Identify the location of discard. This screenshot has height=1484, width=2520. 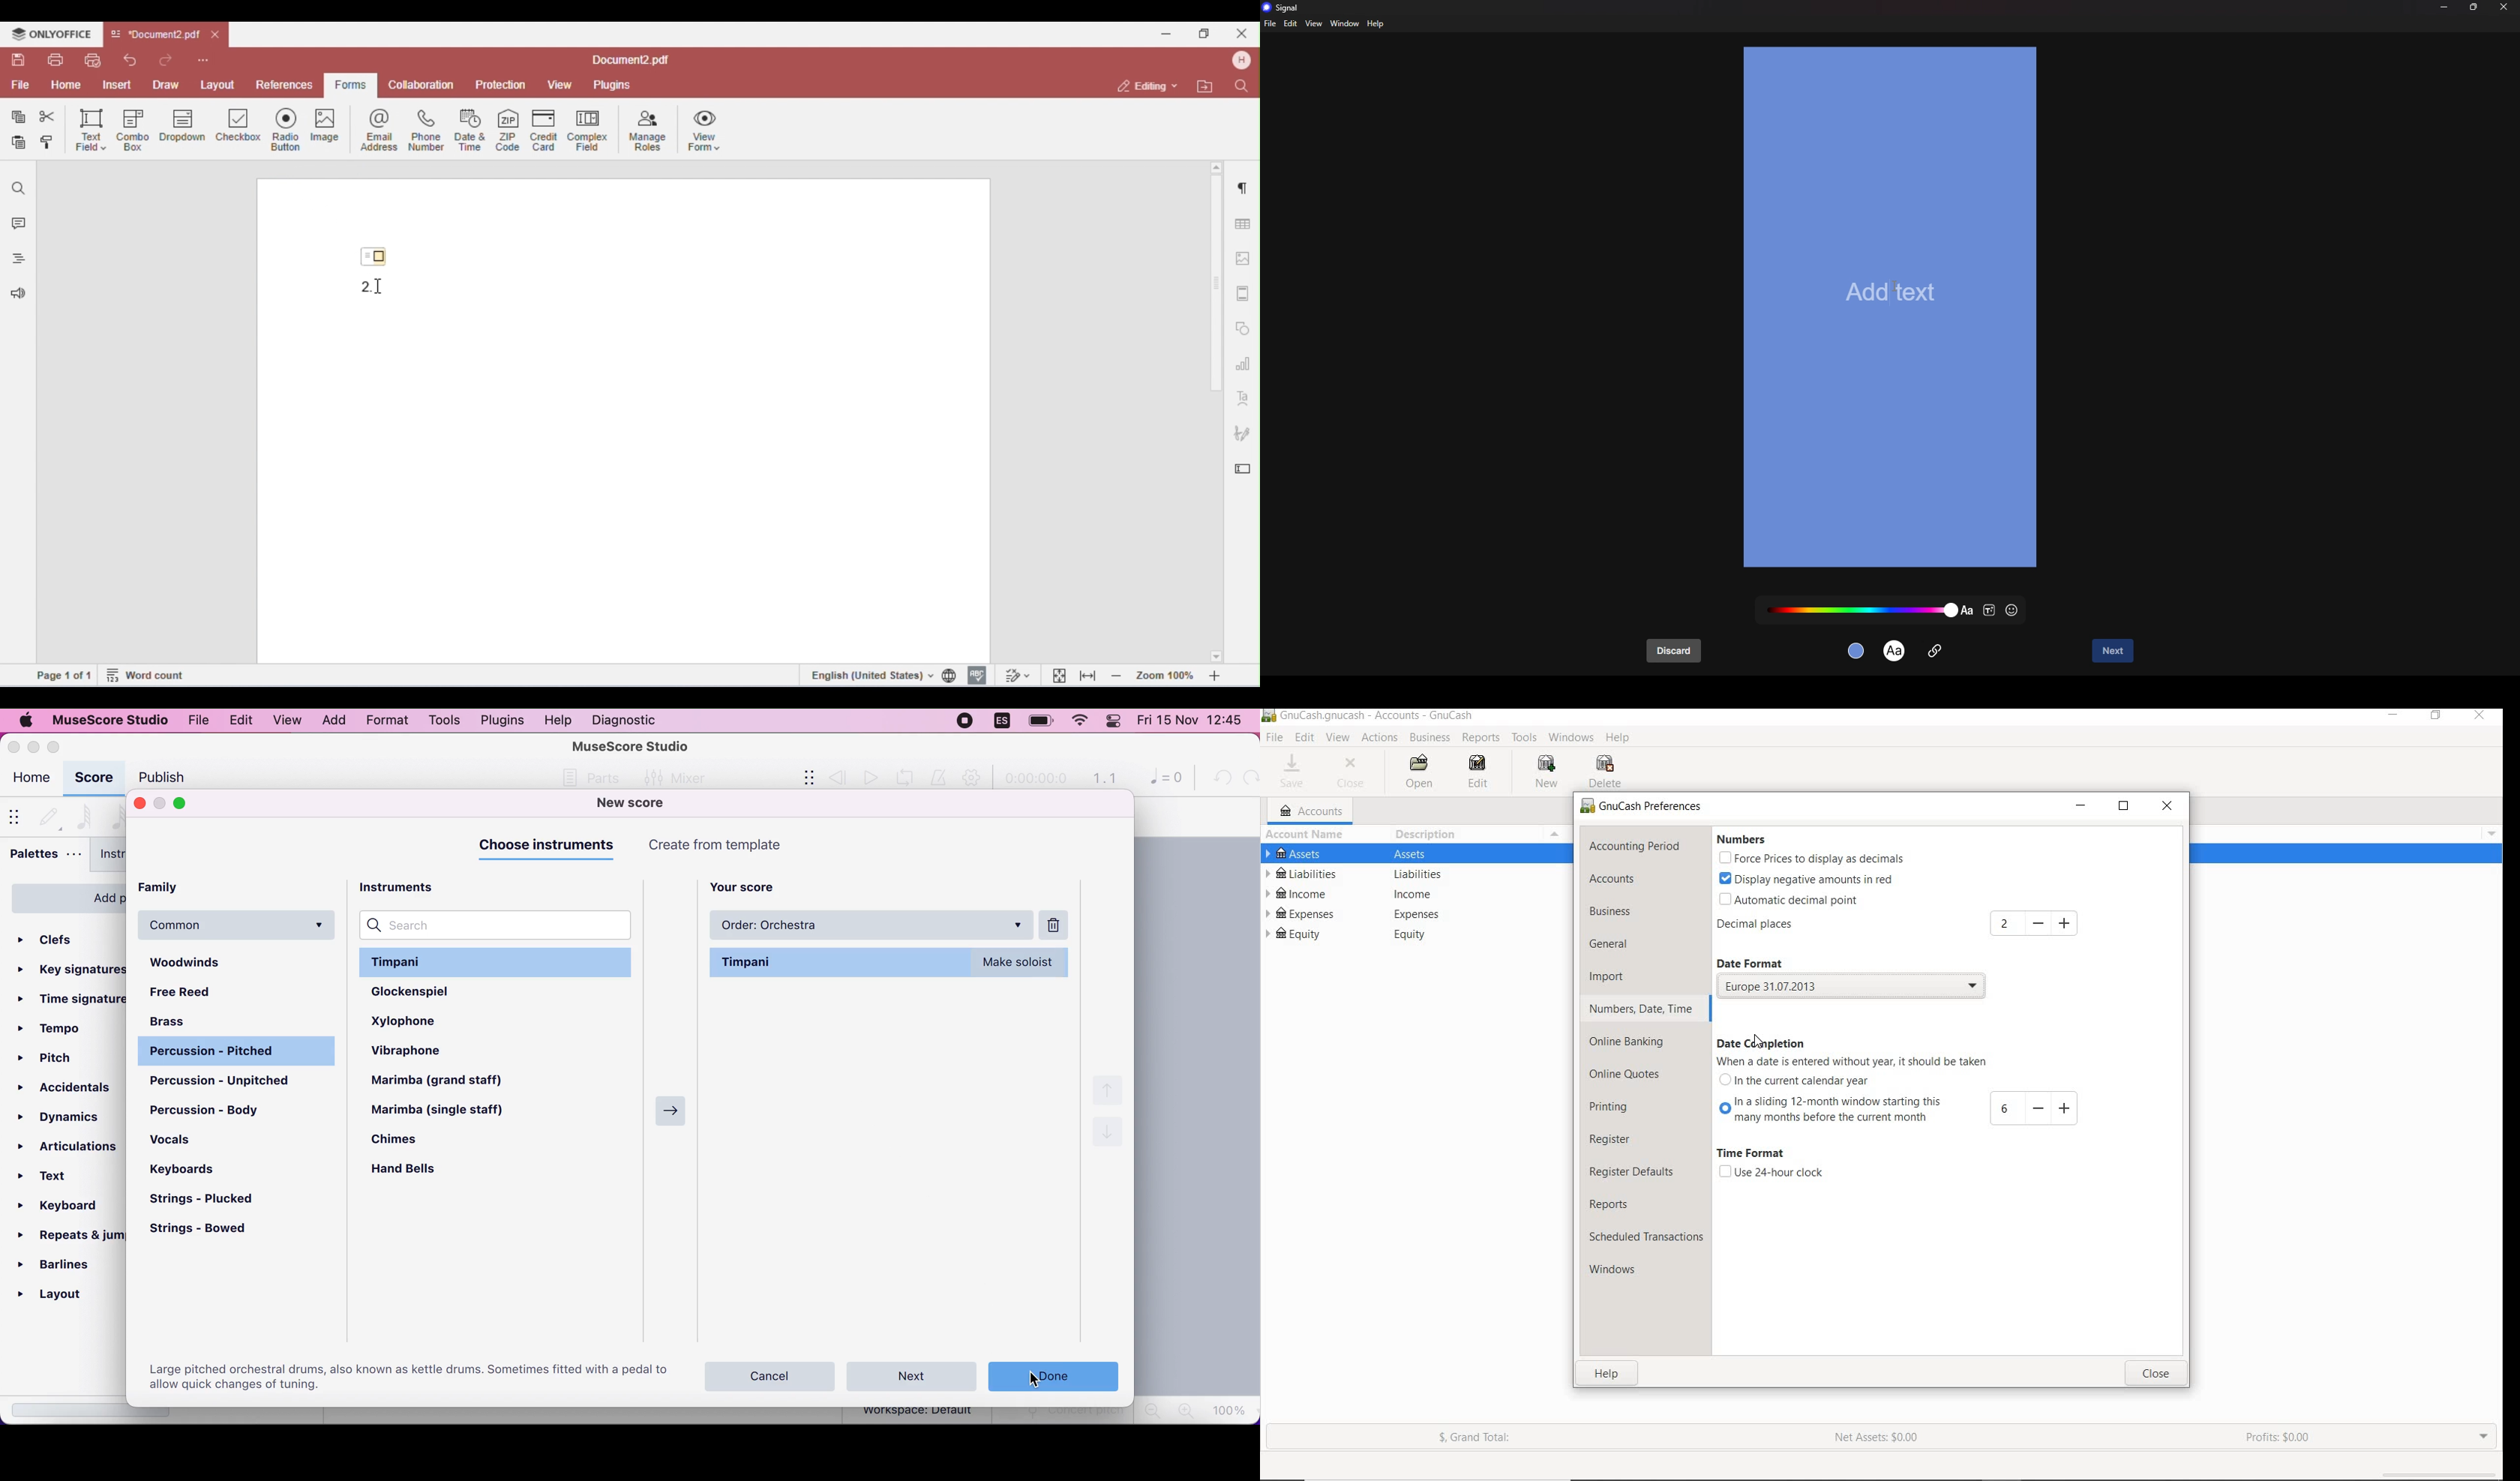
(1674, 652).